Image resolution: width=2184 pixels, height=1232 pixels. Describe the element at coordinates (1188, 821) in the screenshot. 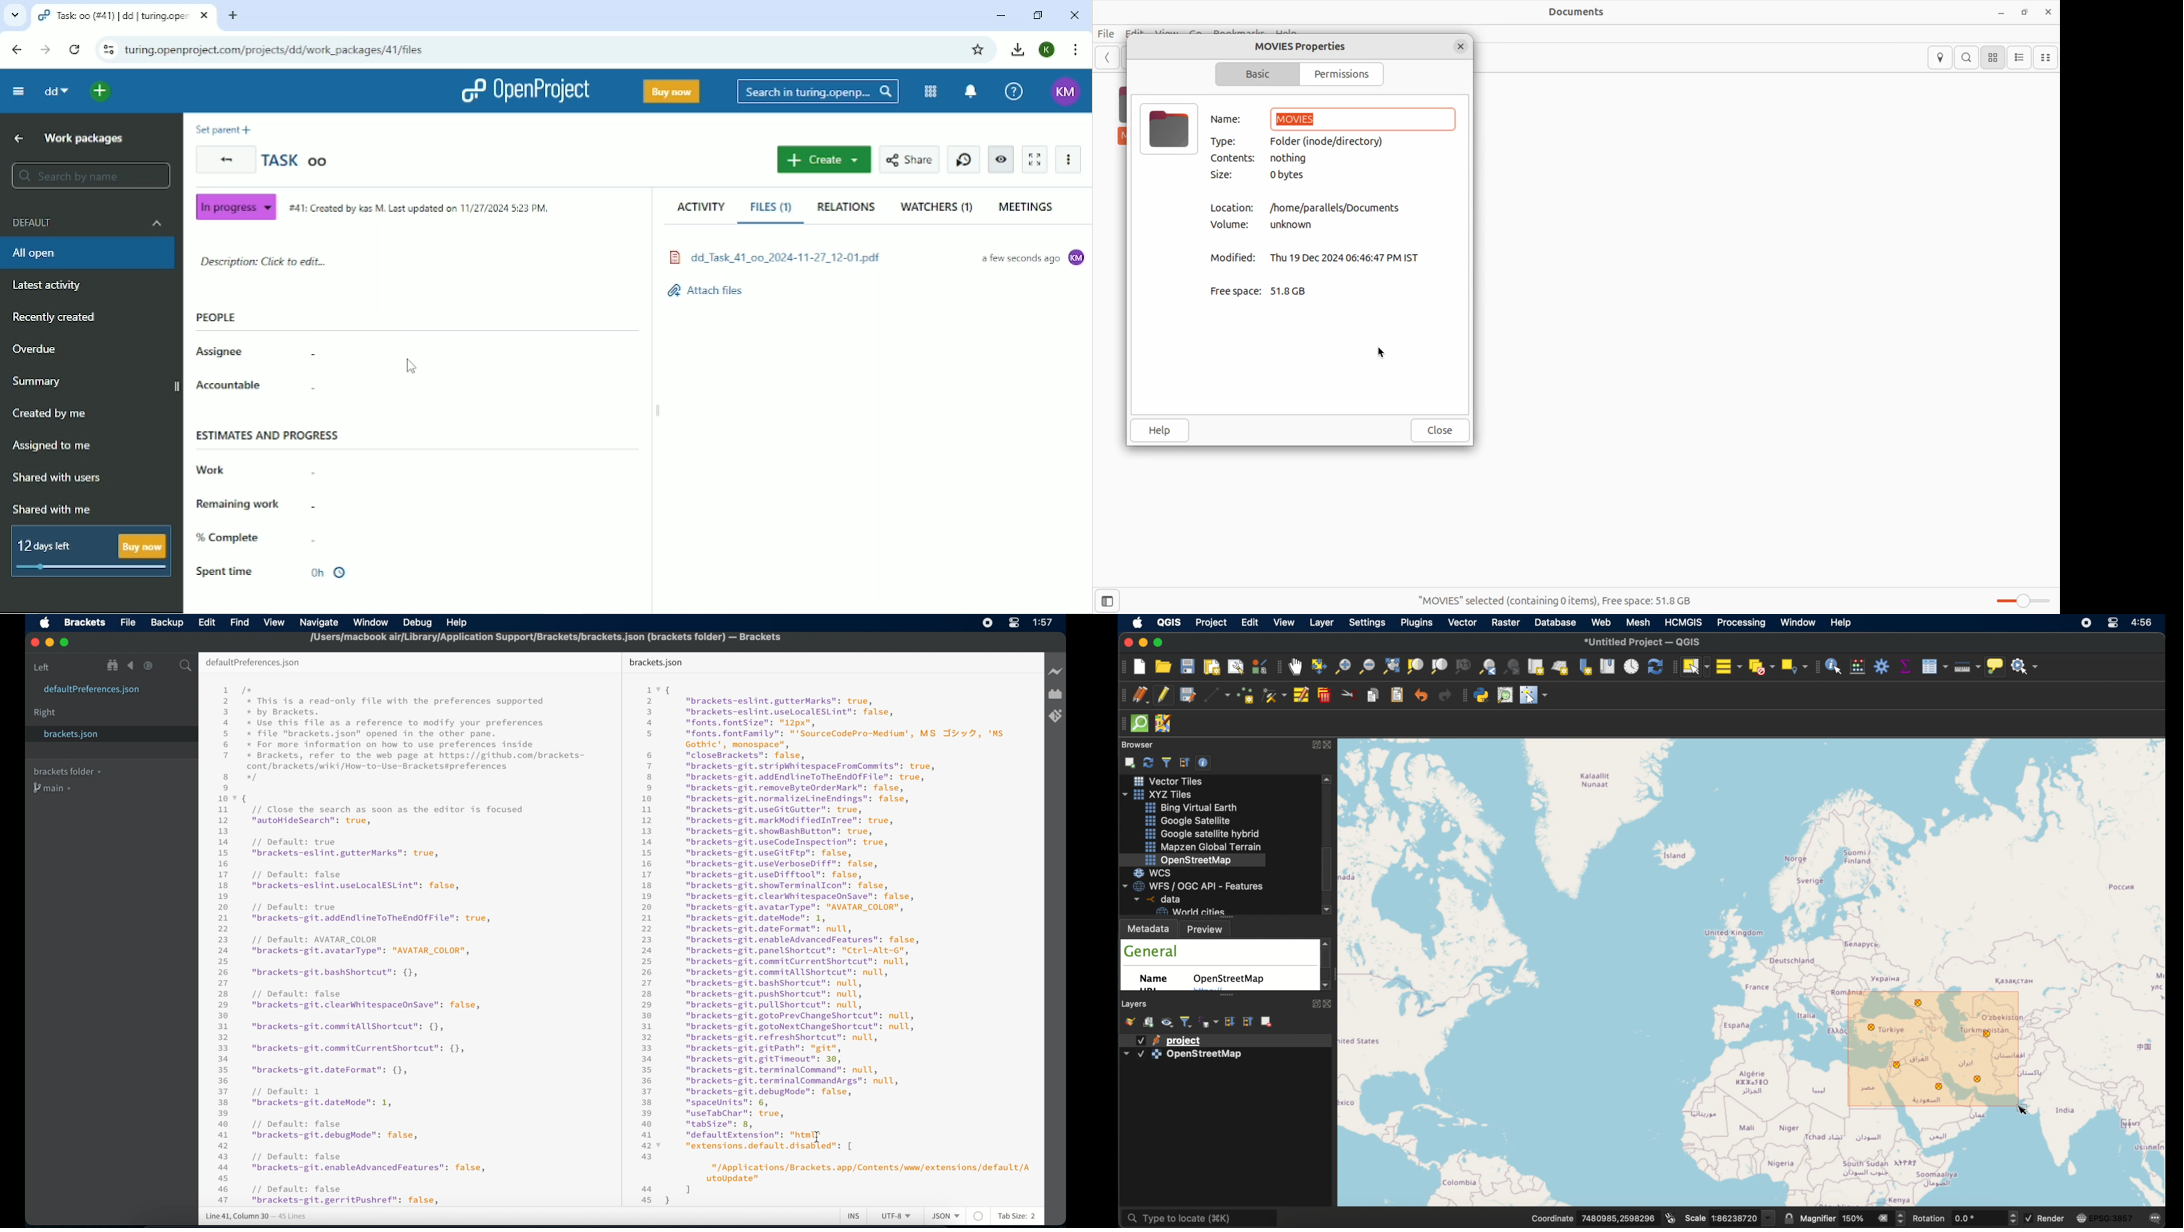

I see `google satellite` at that location.